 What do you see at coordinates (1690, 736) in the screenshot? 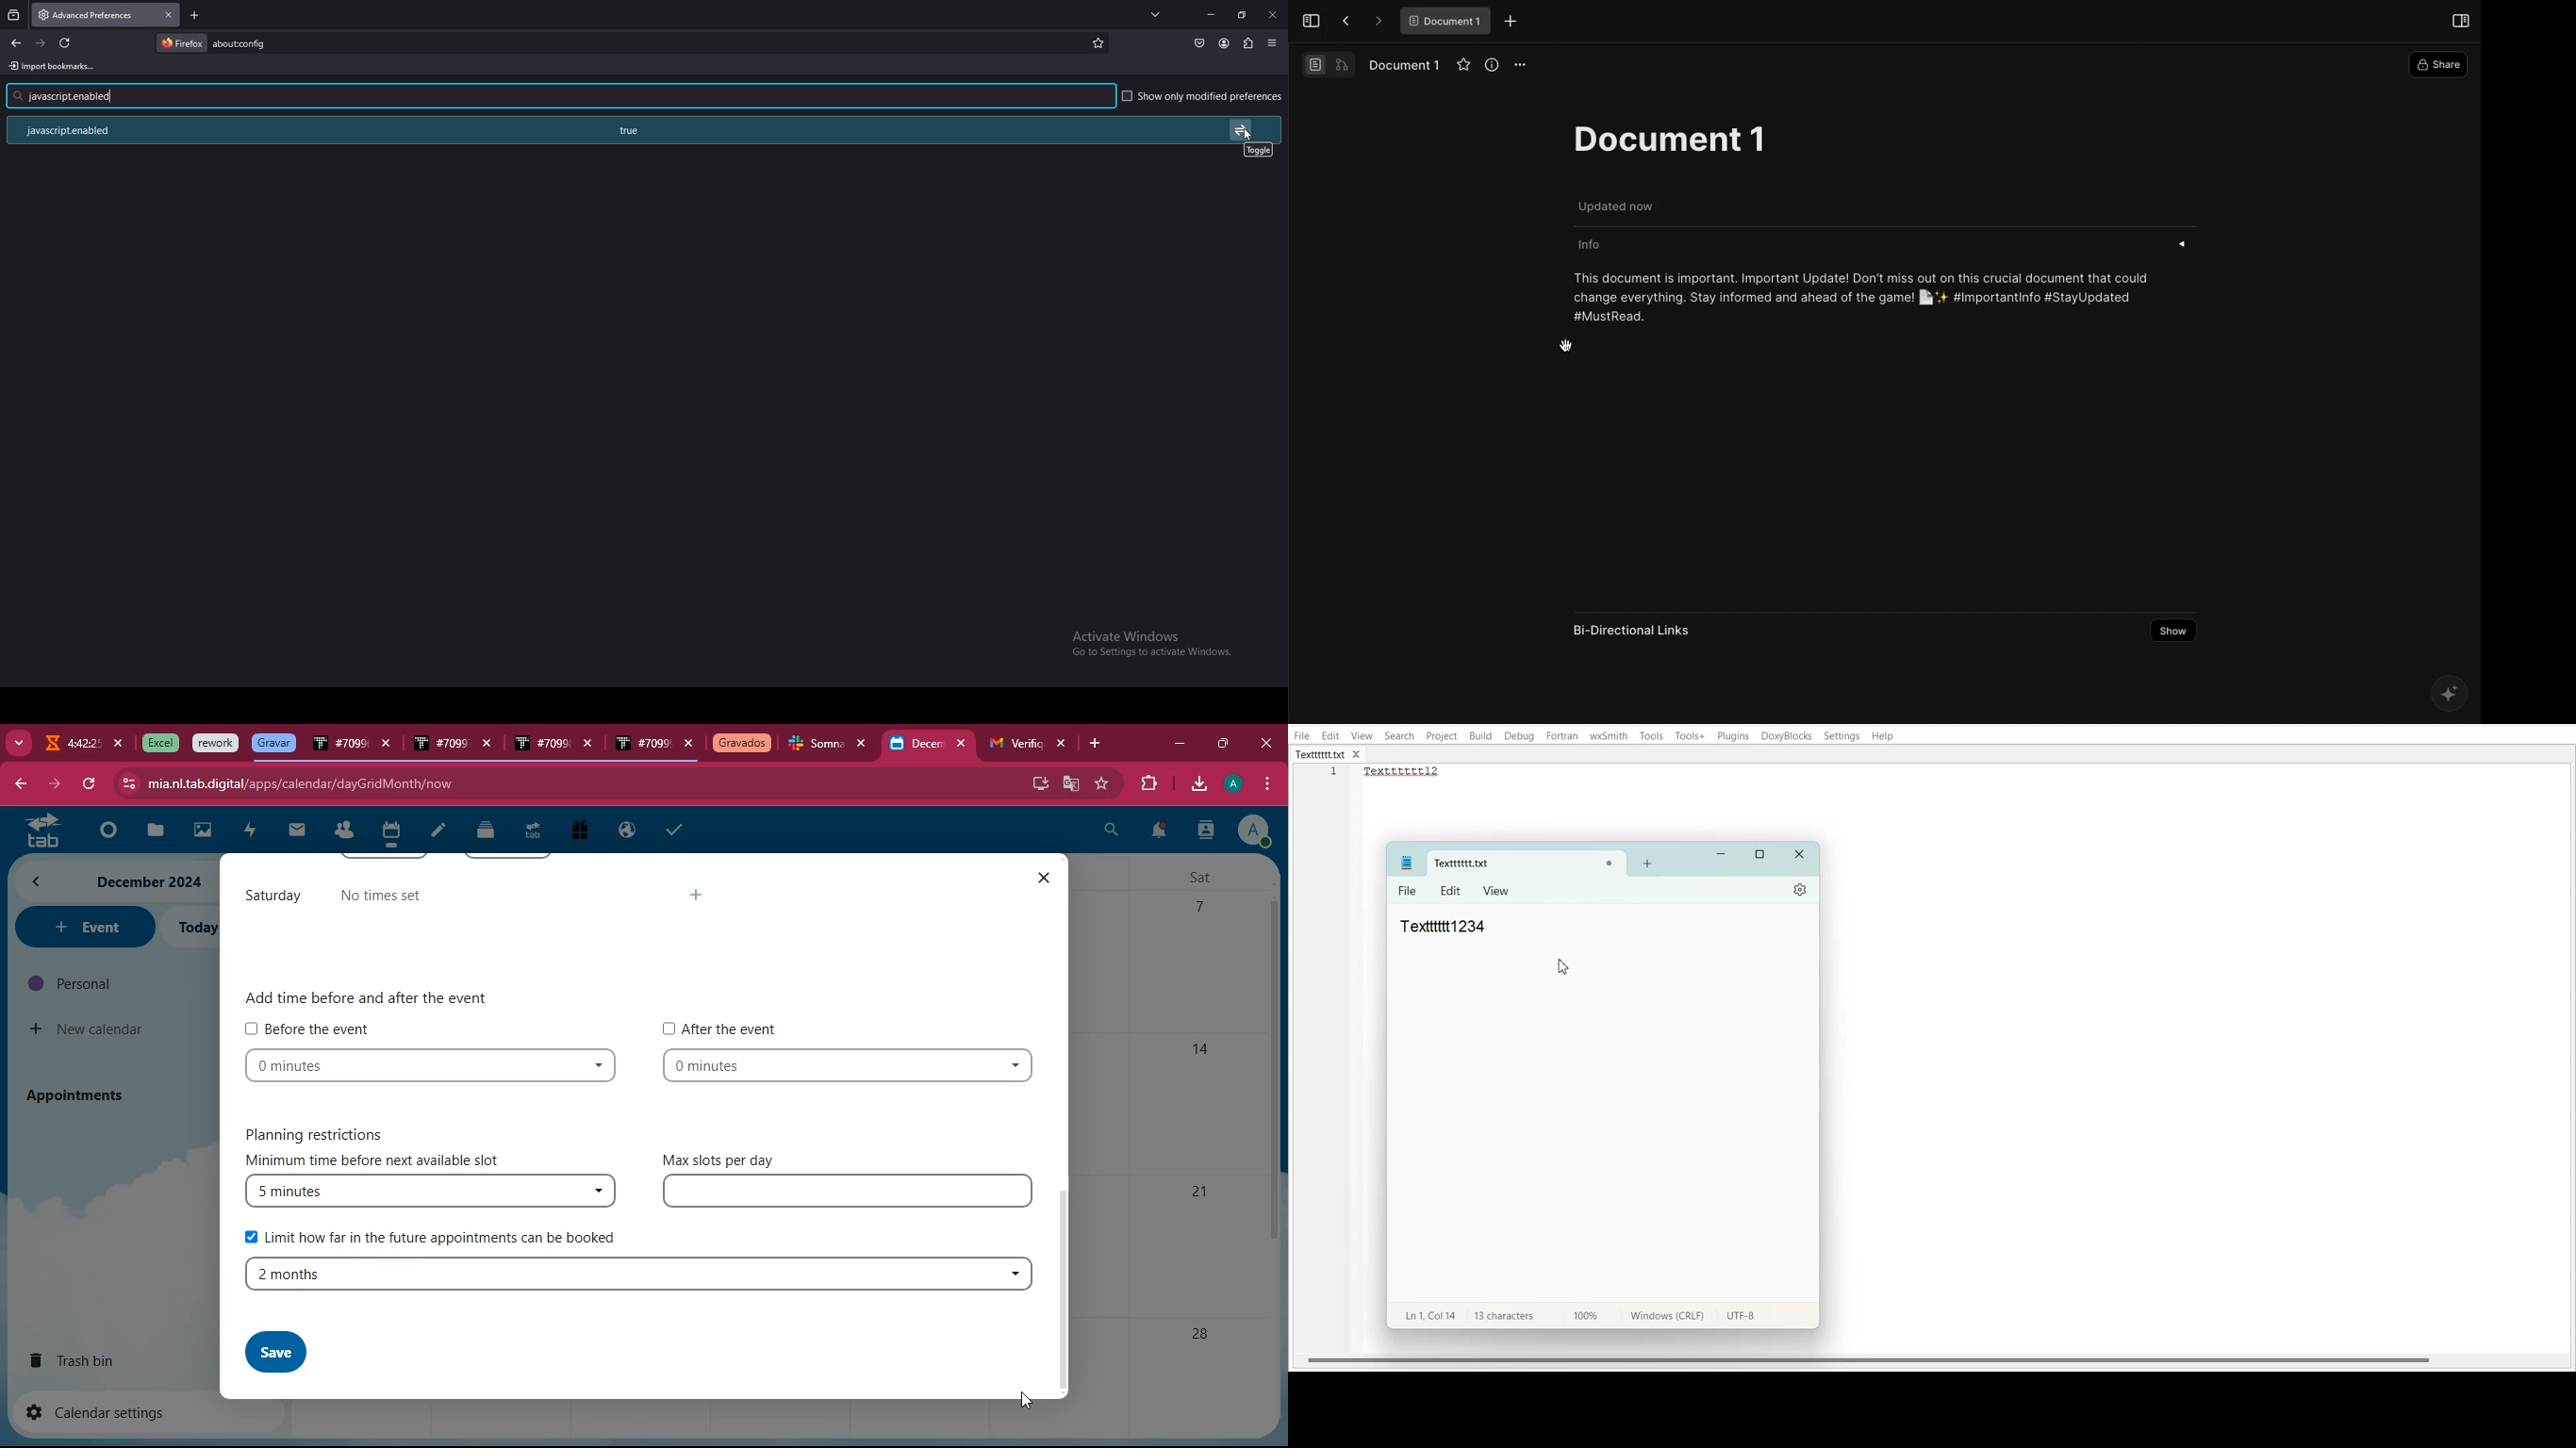
I see `Tools+` at bounding box center [1690, 736].